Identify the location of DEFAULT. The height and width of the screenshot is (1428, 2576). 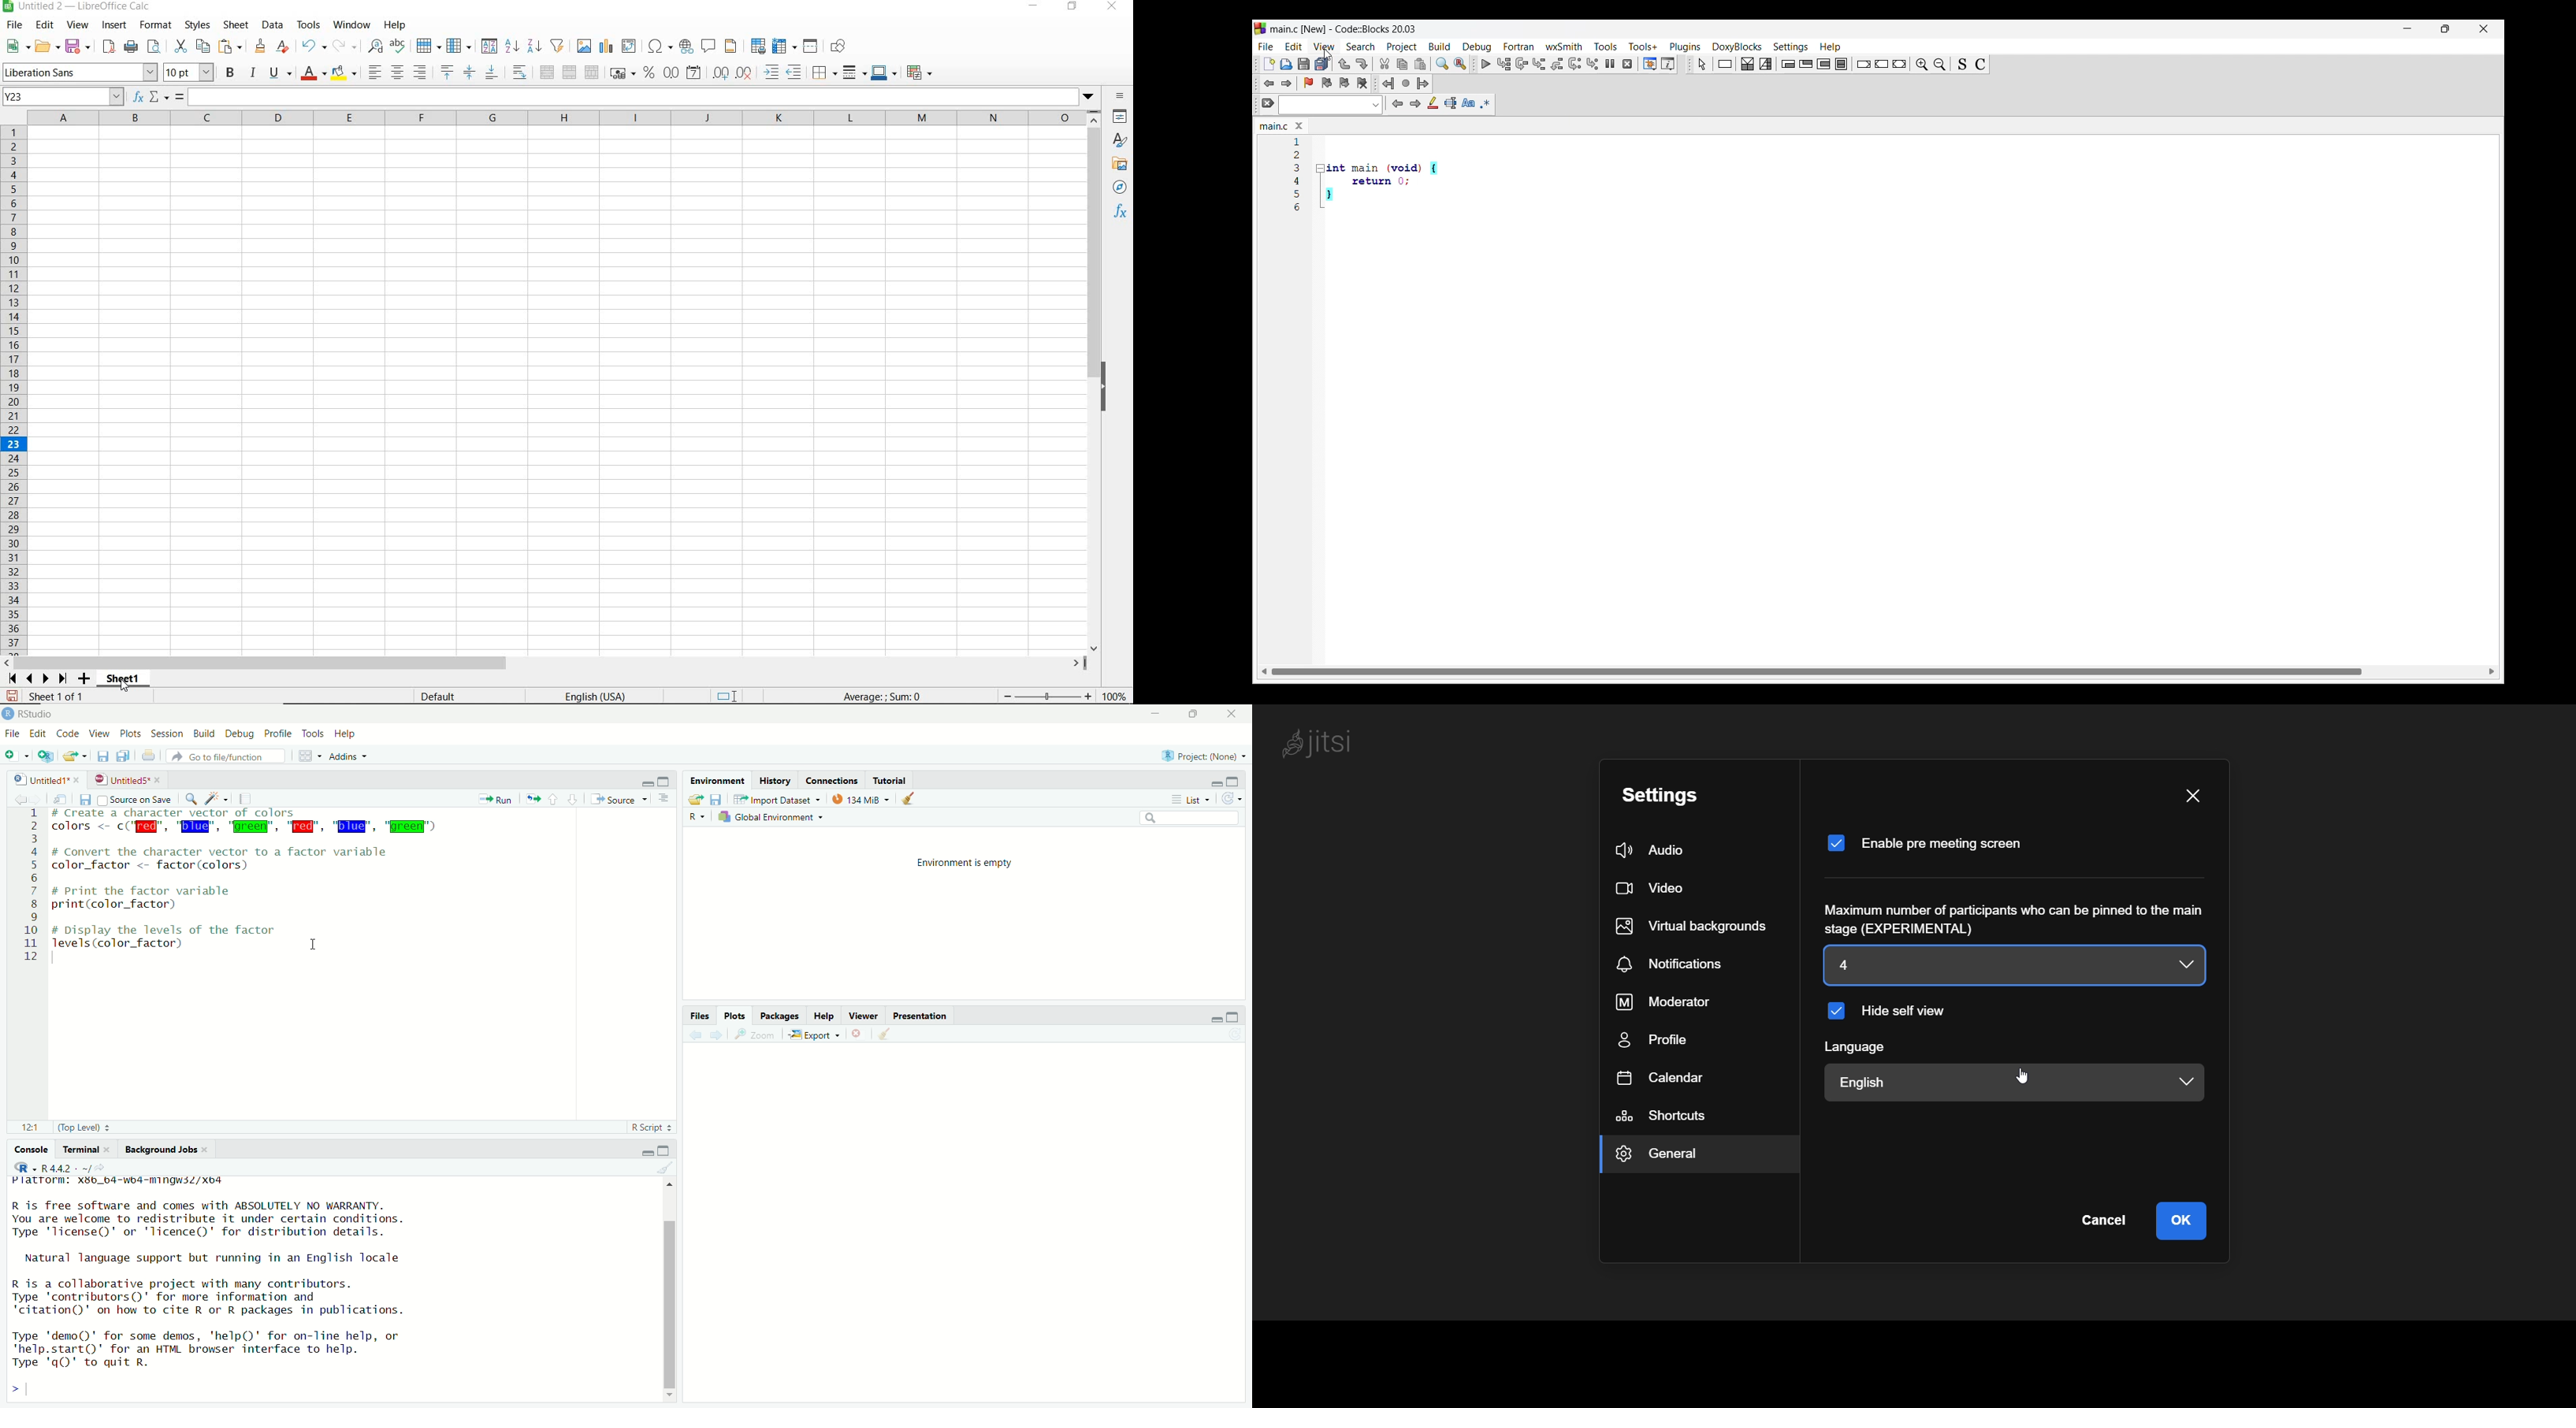
(460, 696).